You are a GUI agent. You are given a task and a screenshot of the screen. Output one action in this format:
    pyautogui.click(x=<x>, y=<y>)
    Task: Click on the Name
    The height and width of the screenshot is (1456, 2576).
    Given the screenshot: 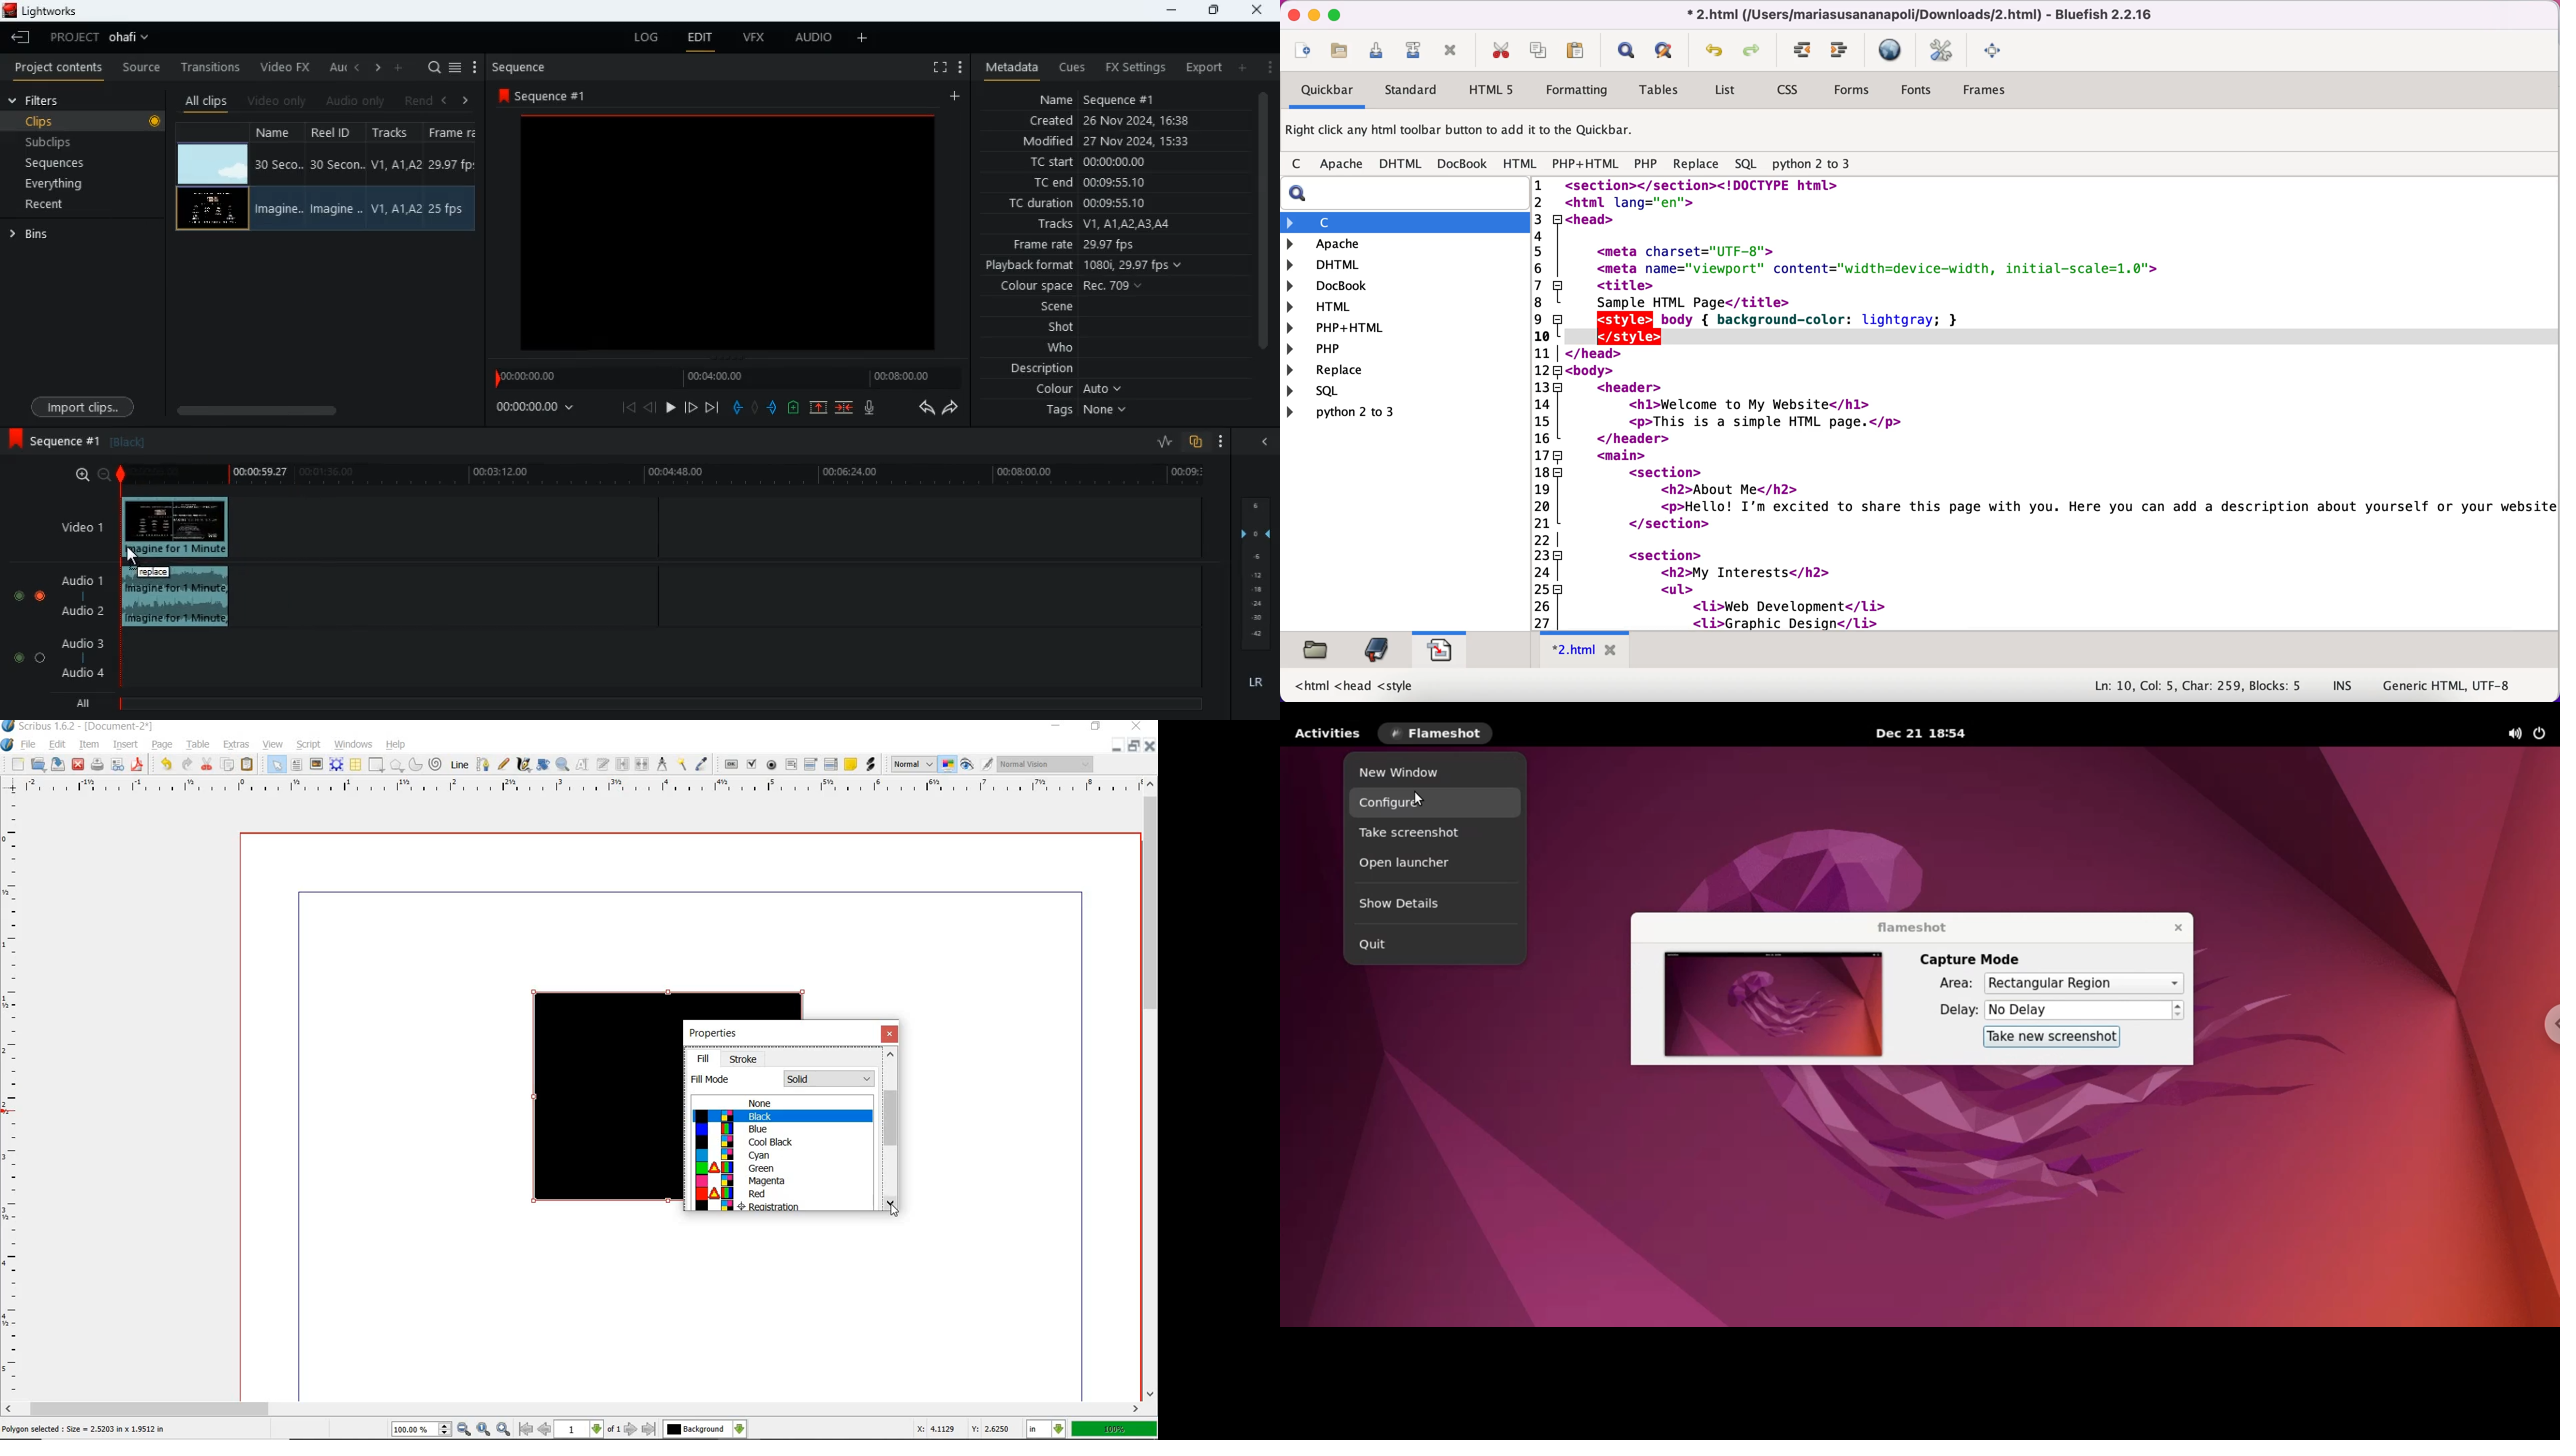 What is the action you would take?
    pyautogui.click(x=278, y=164)
    